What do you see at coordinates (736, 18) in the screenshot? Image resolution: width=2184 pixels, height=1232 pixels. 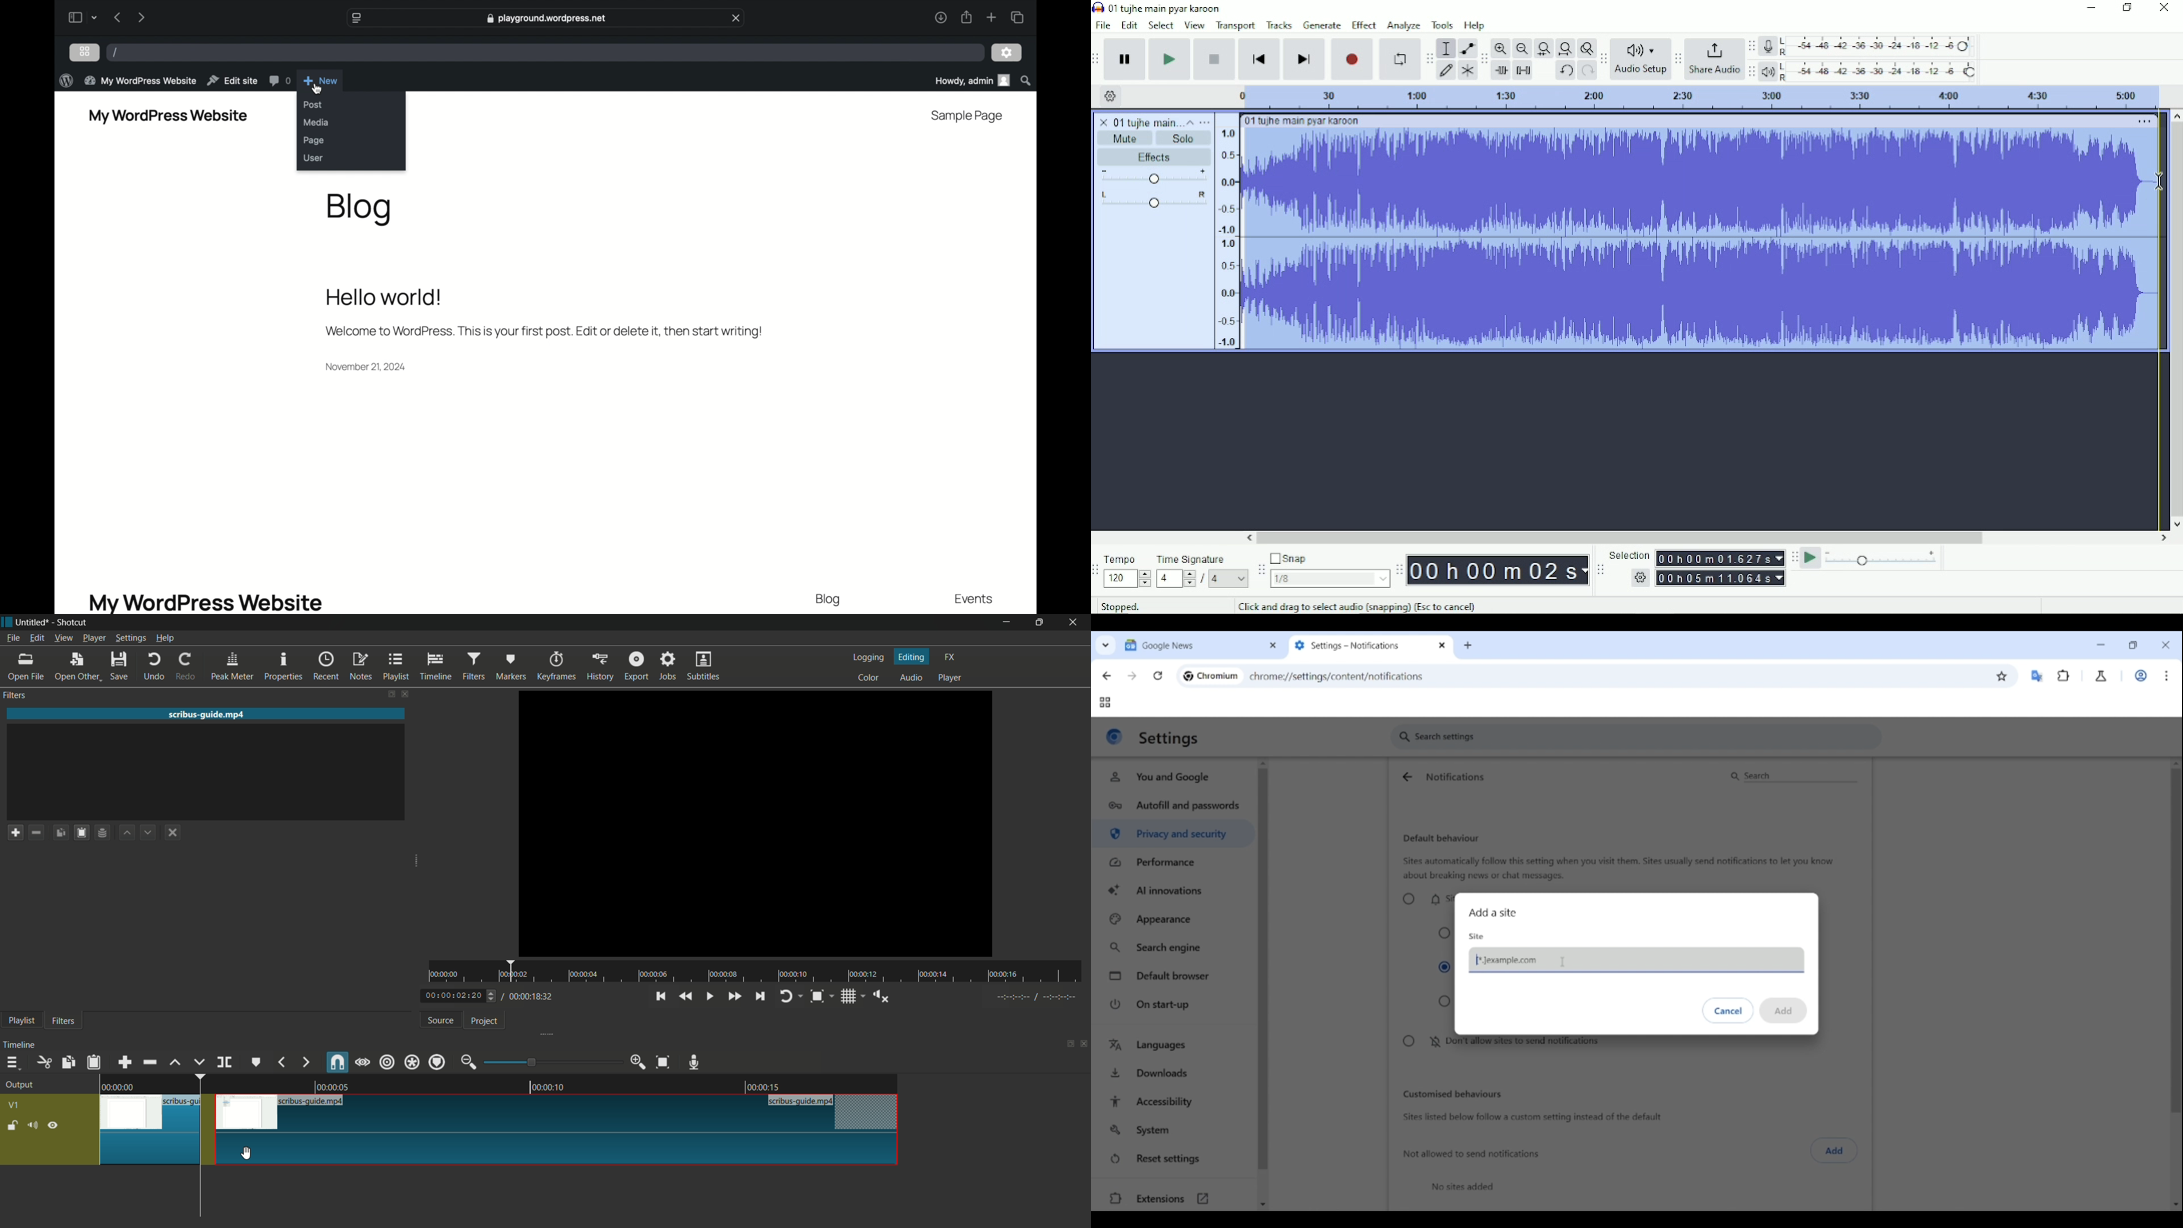 I see `close` at bounding box center [736, 18].